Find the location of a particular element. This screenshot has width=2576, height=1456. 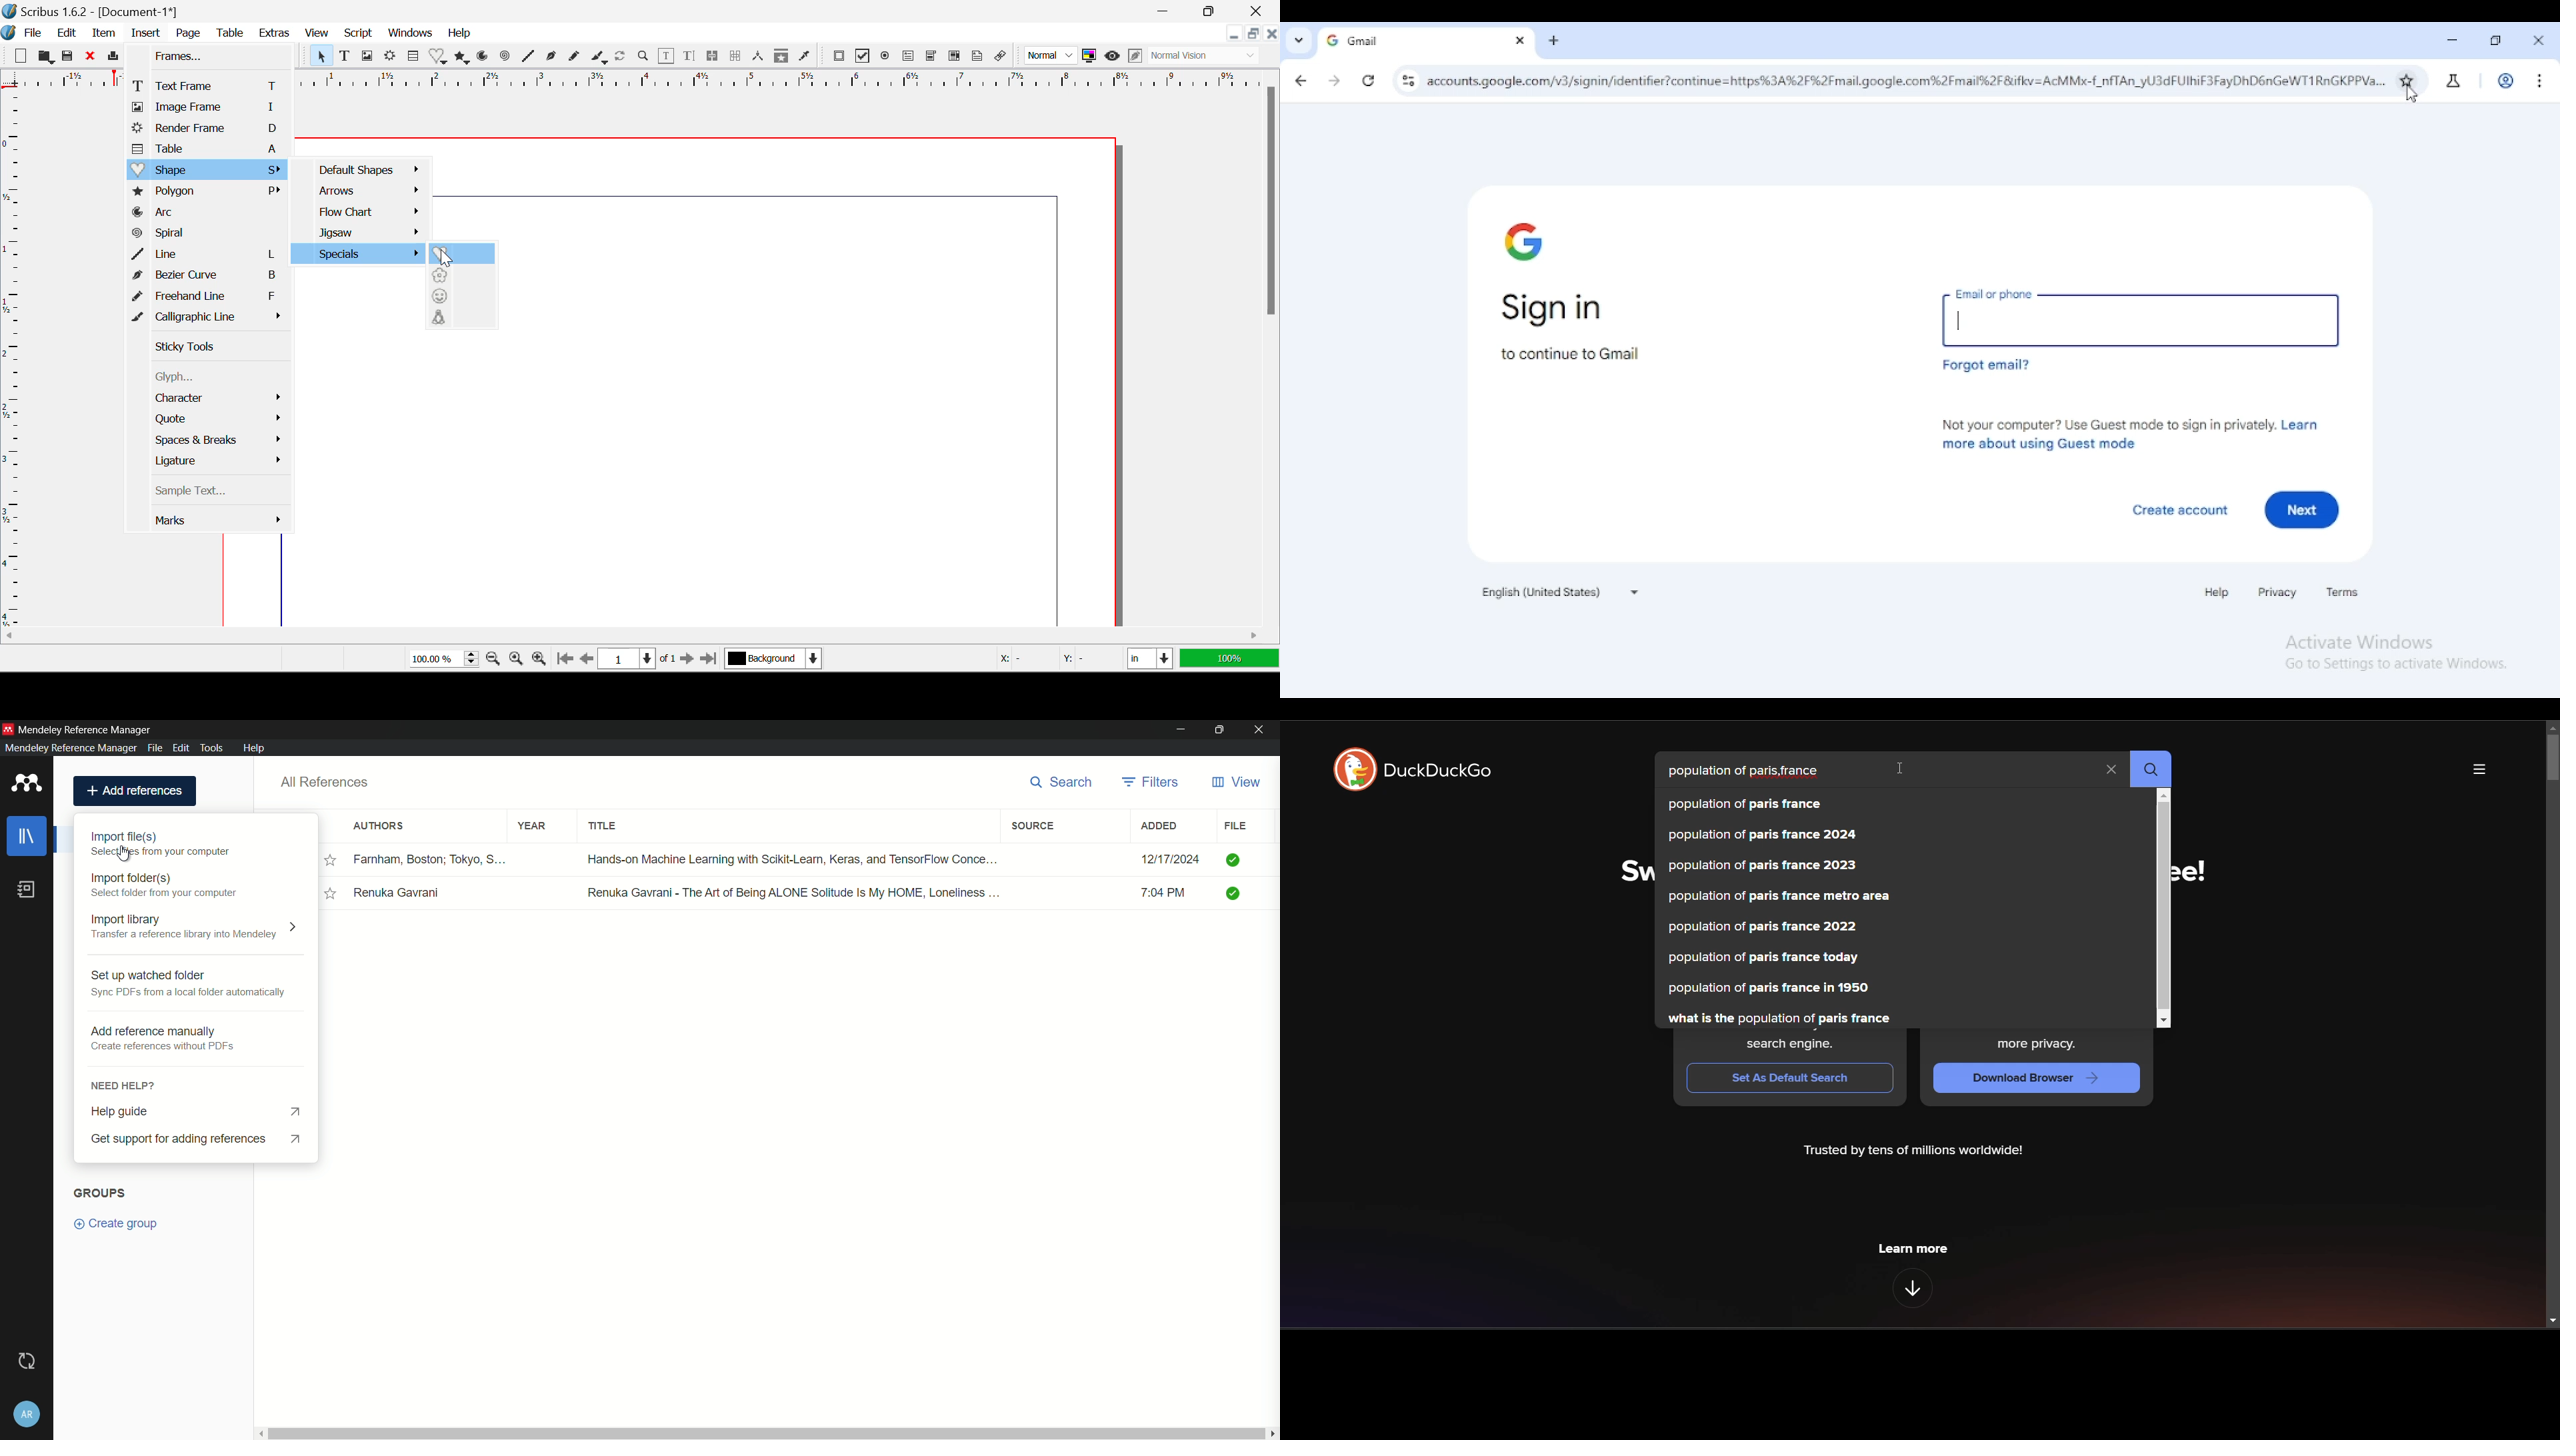

Insert Special Shapes is located at coordinates (439, 57).